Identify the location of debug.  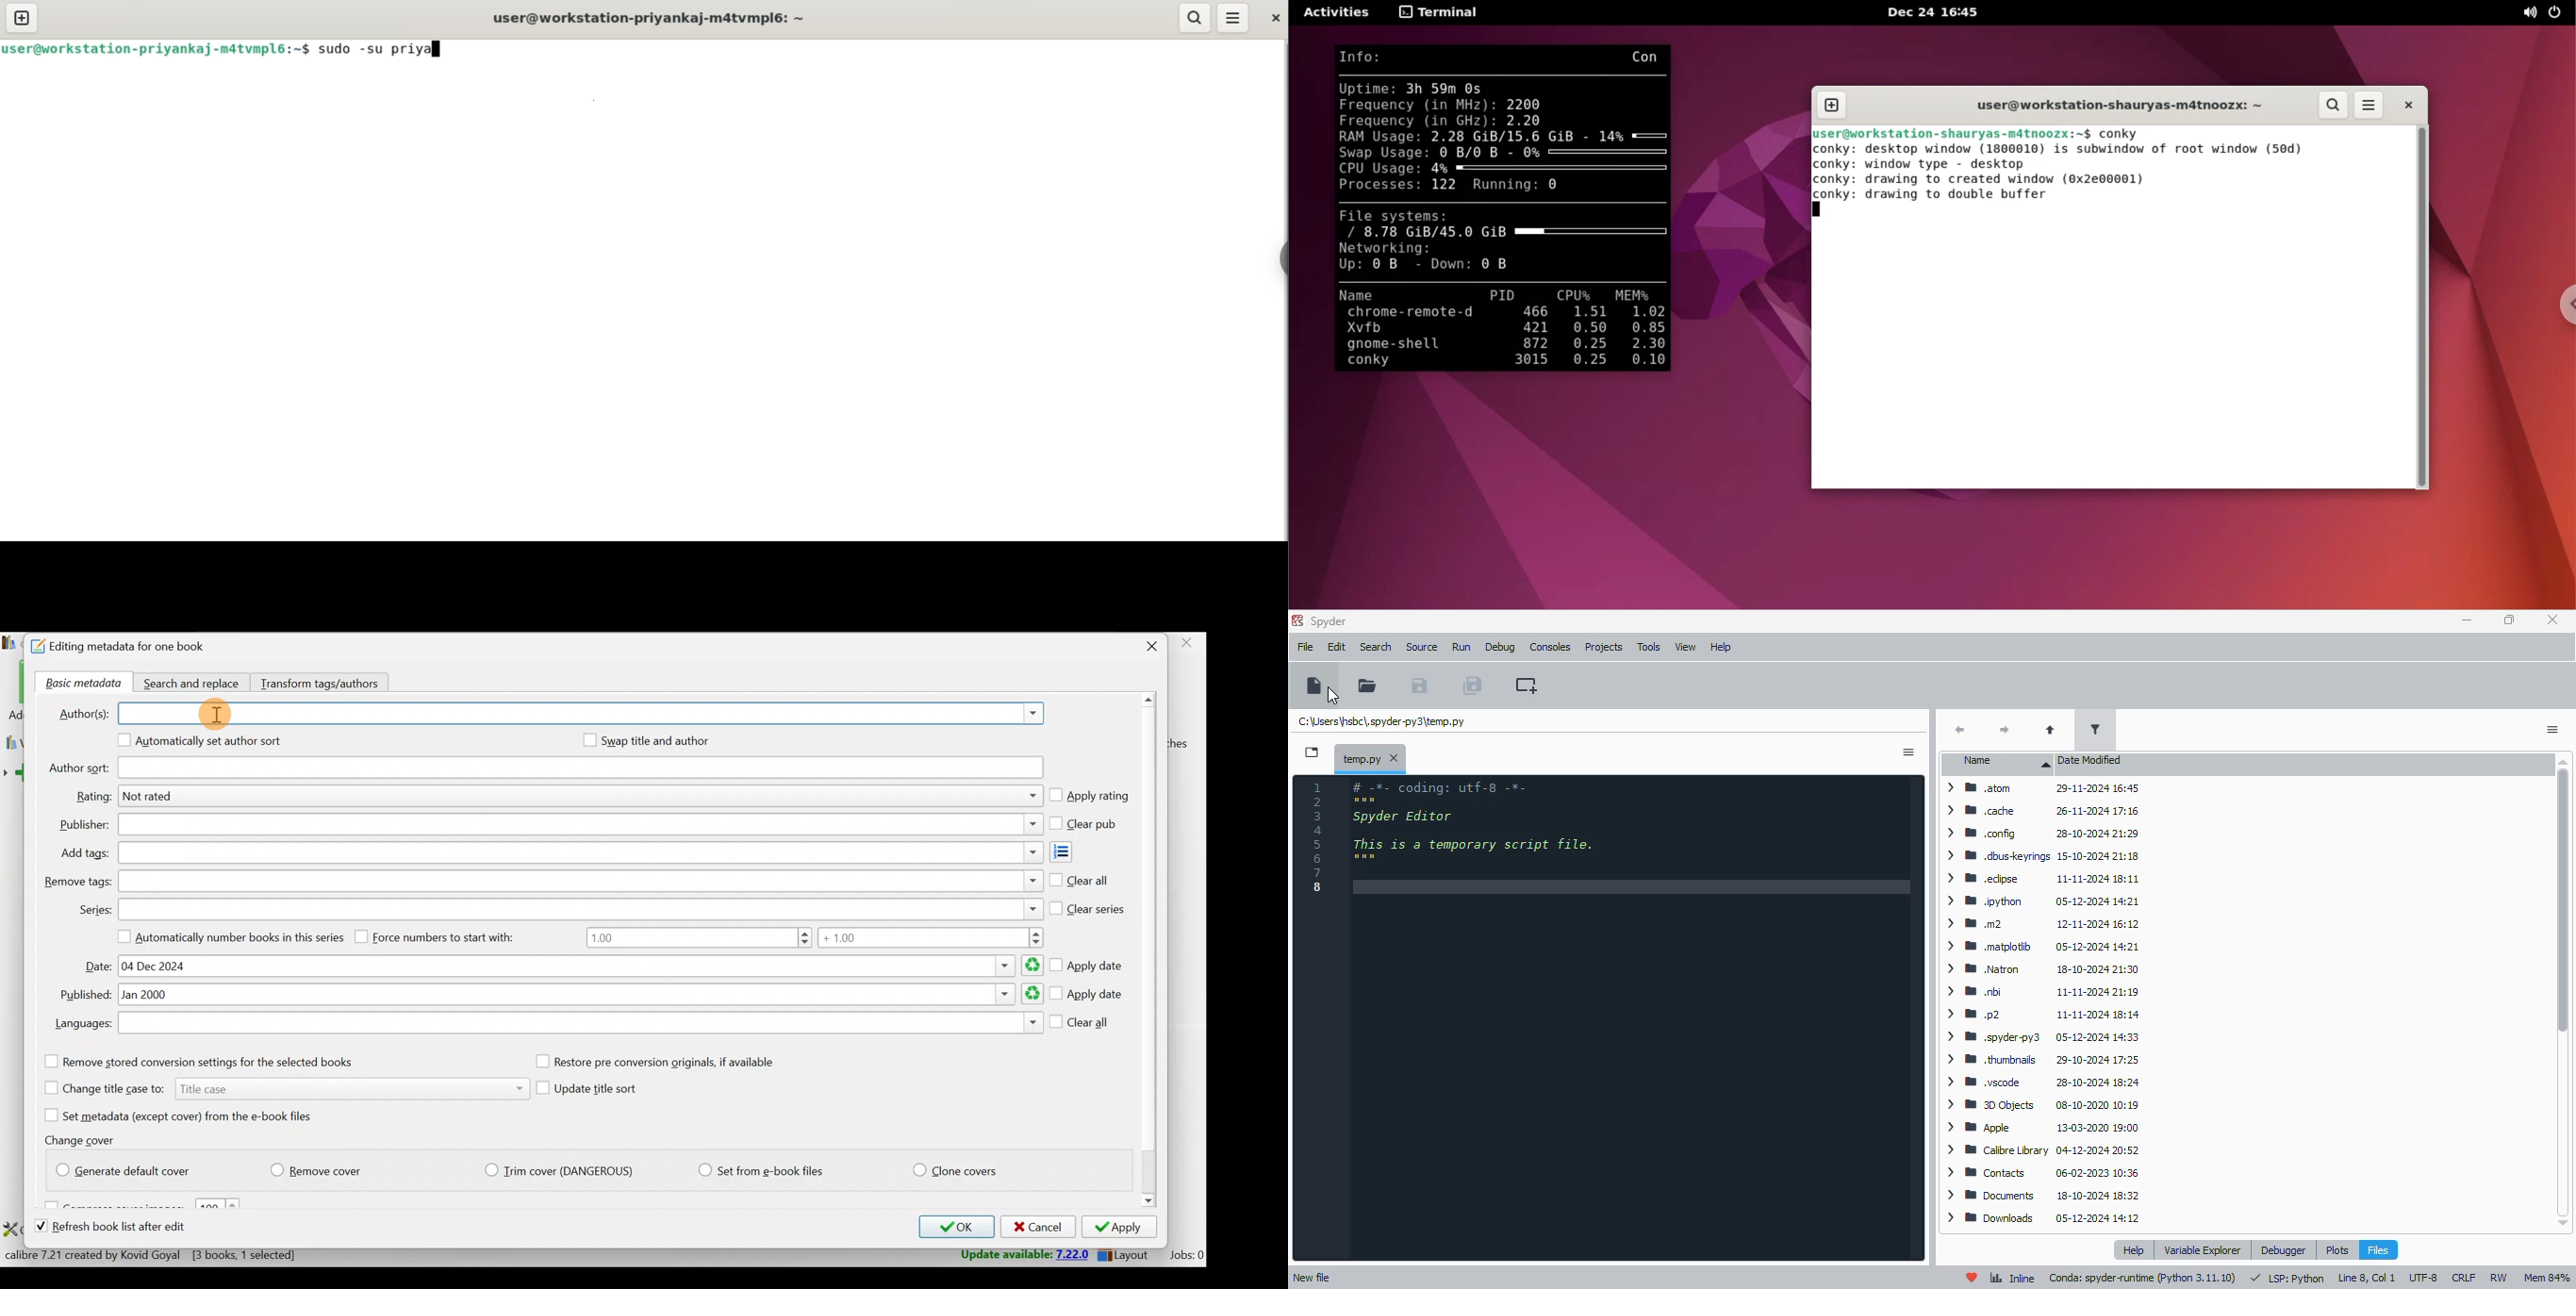
(1500, 648).